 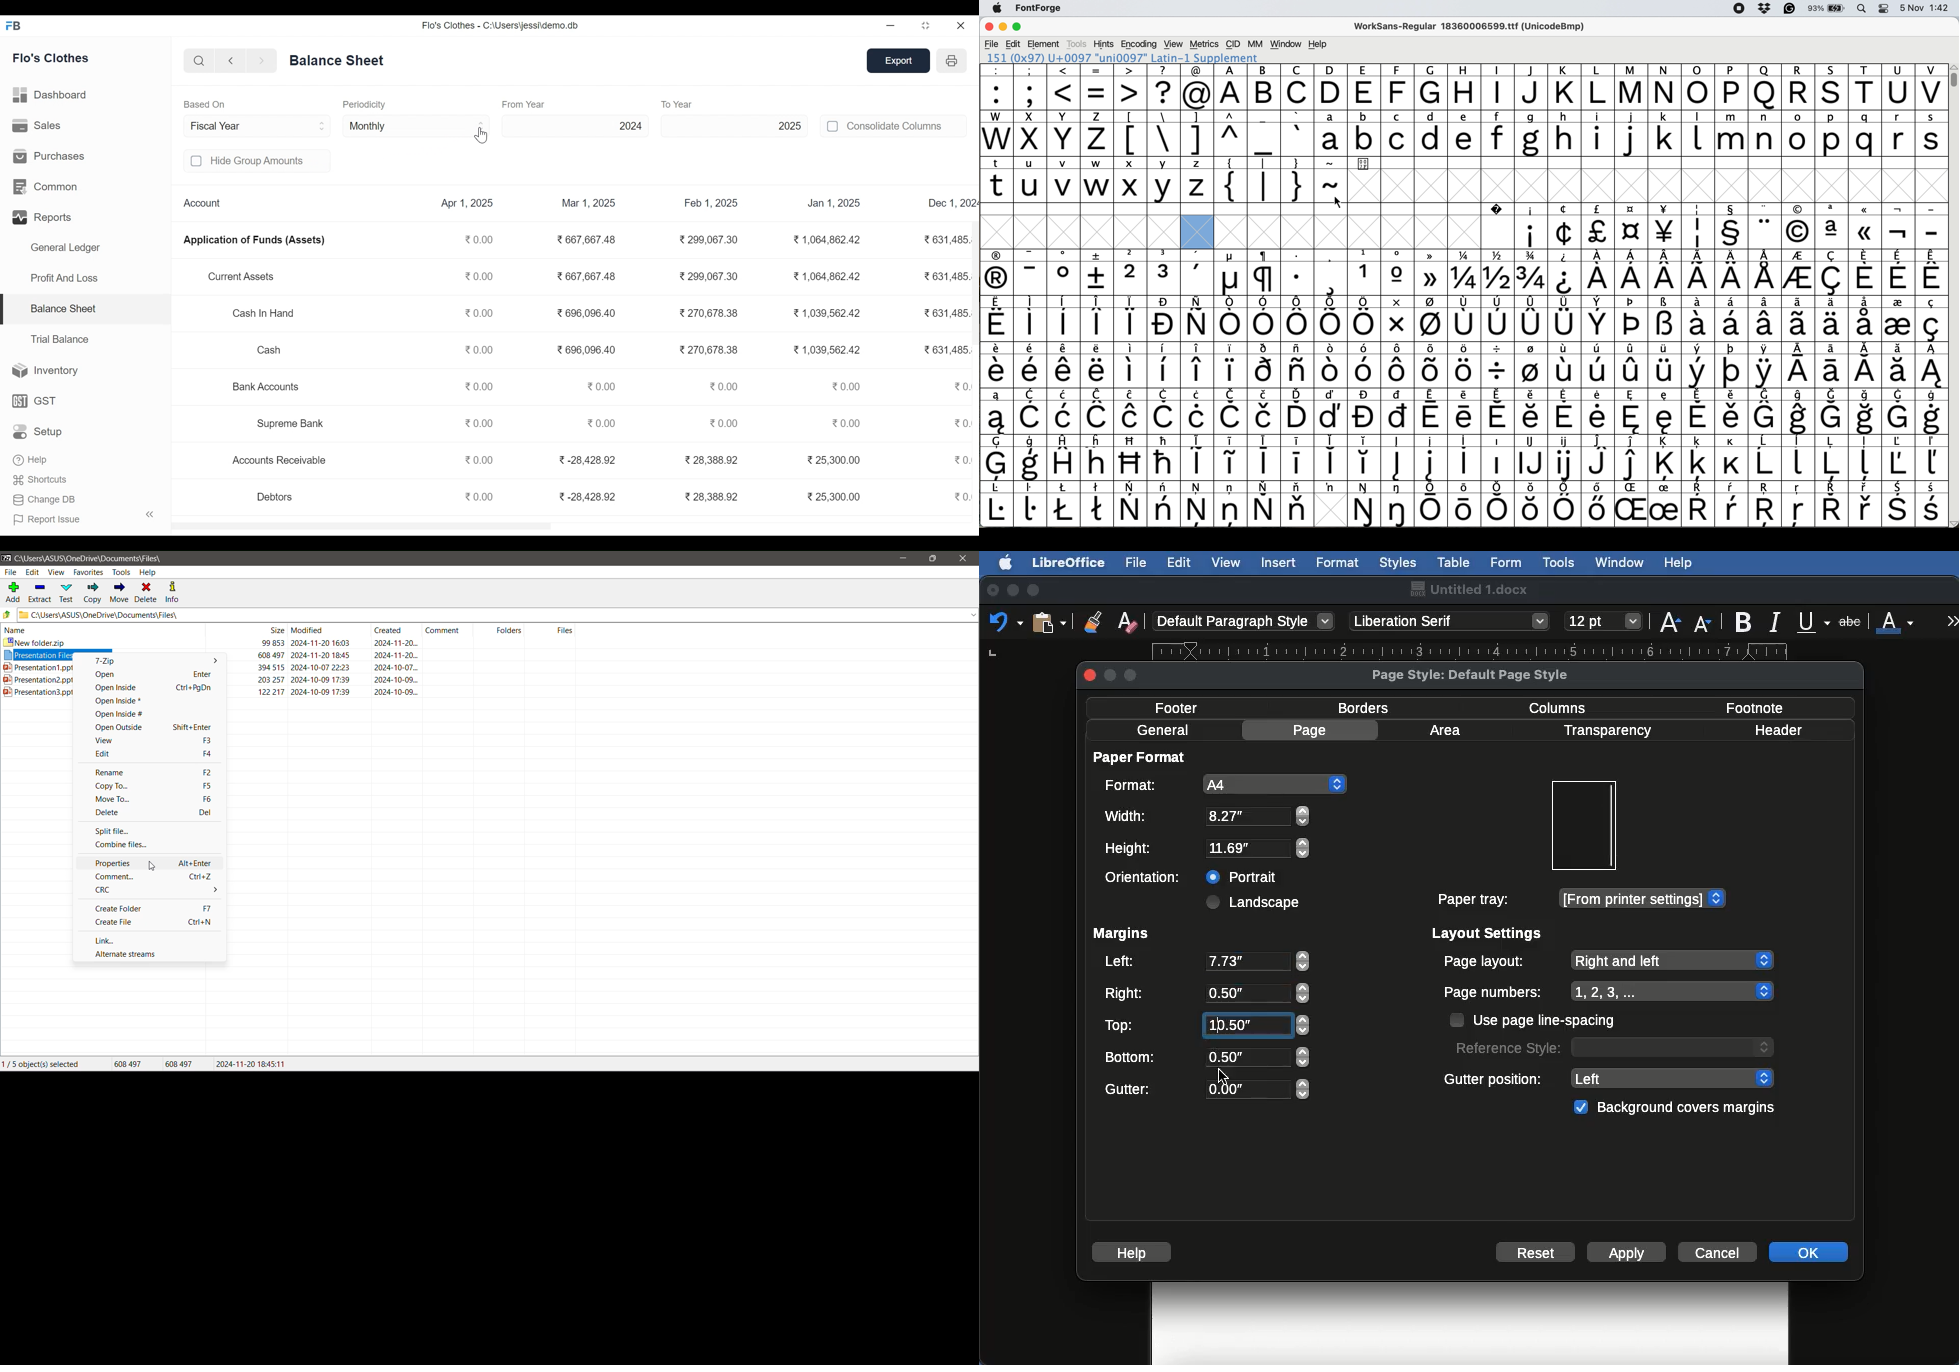 I want to click on k, so click(x=1664, y=134).